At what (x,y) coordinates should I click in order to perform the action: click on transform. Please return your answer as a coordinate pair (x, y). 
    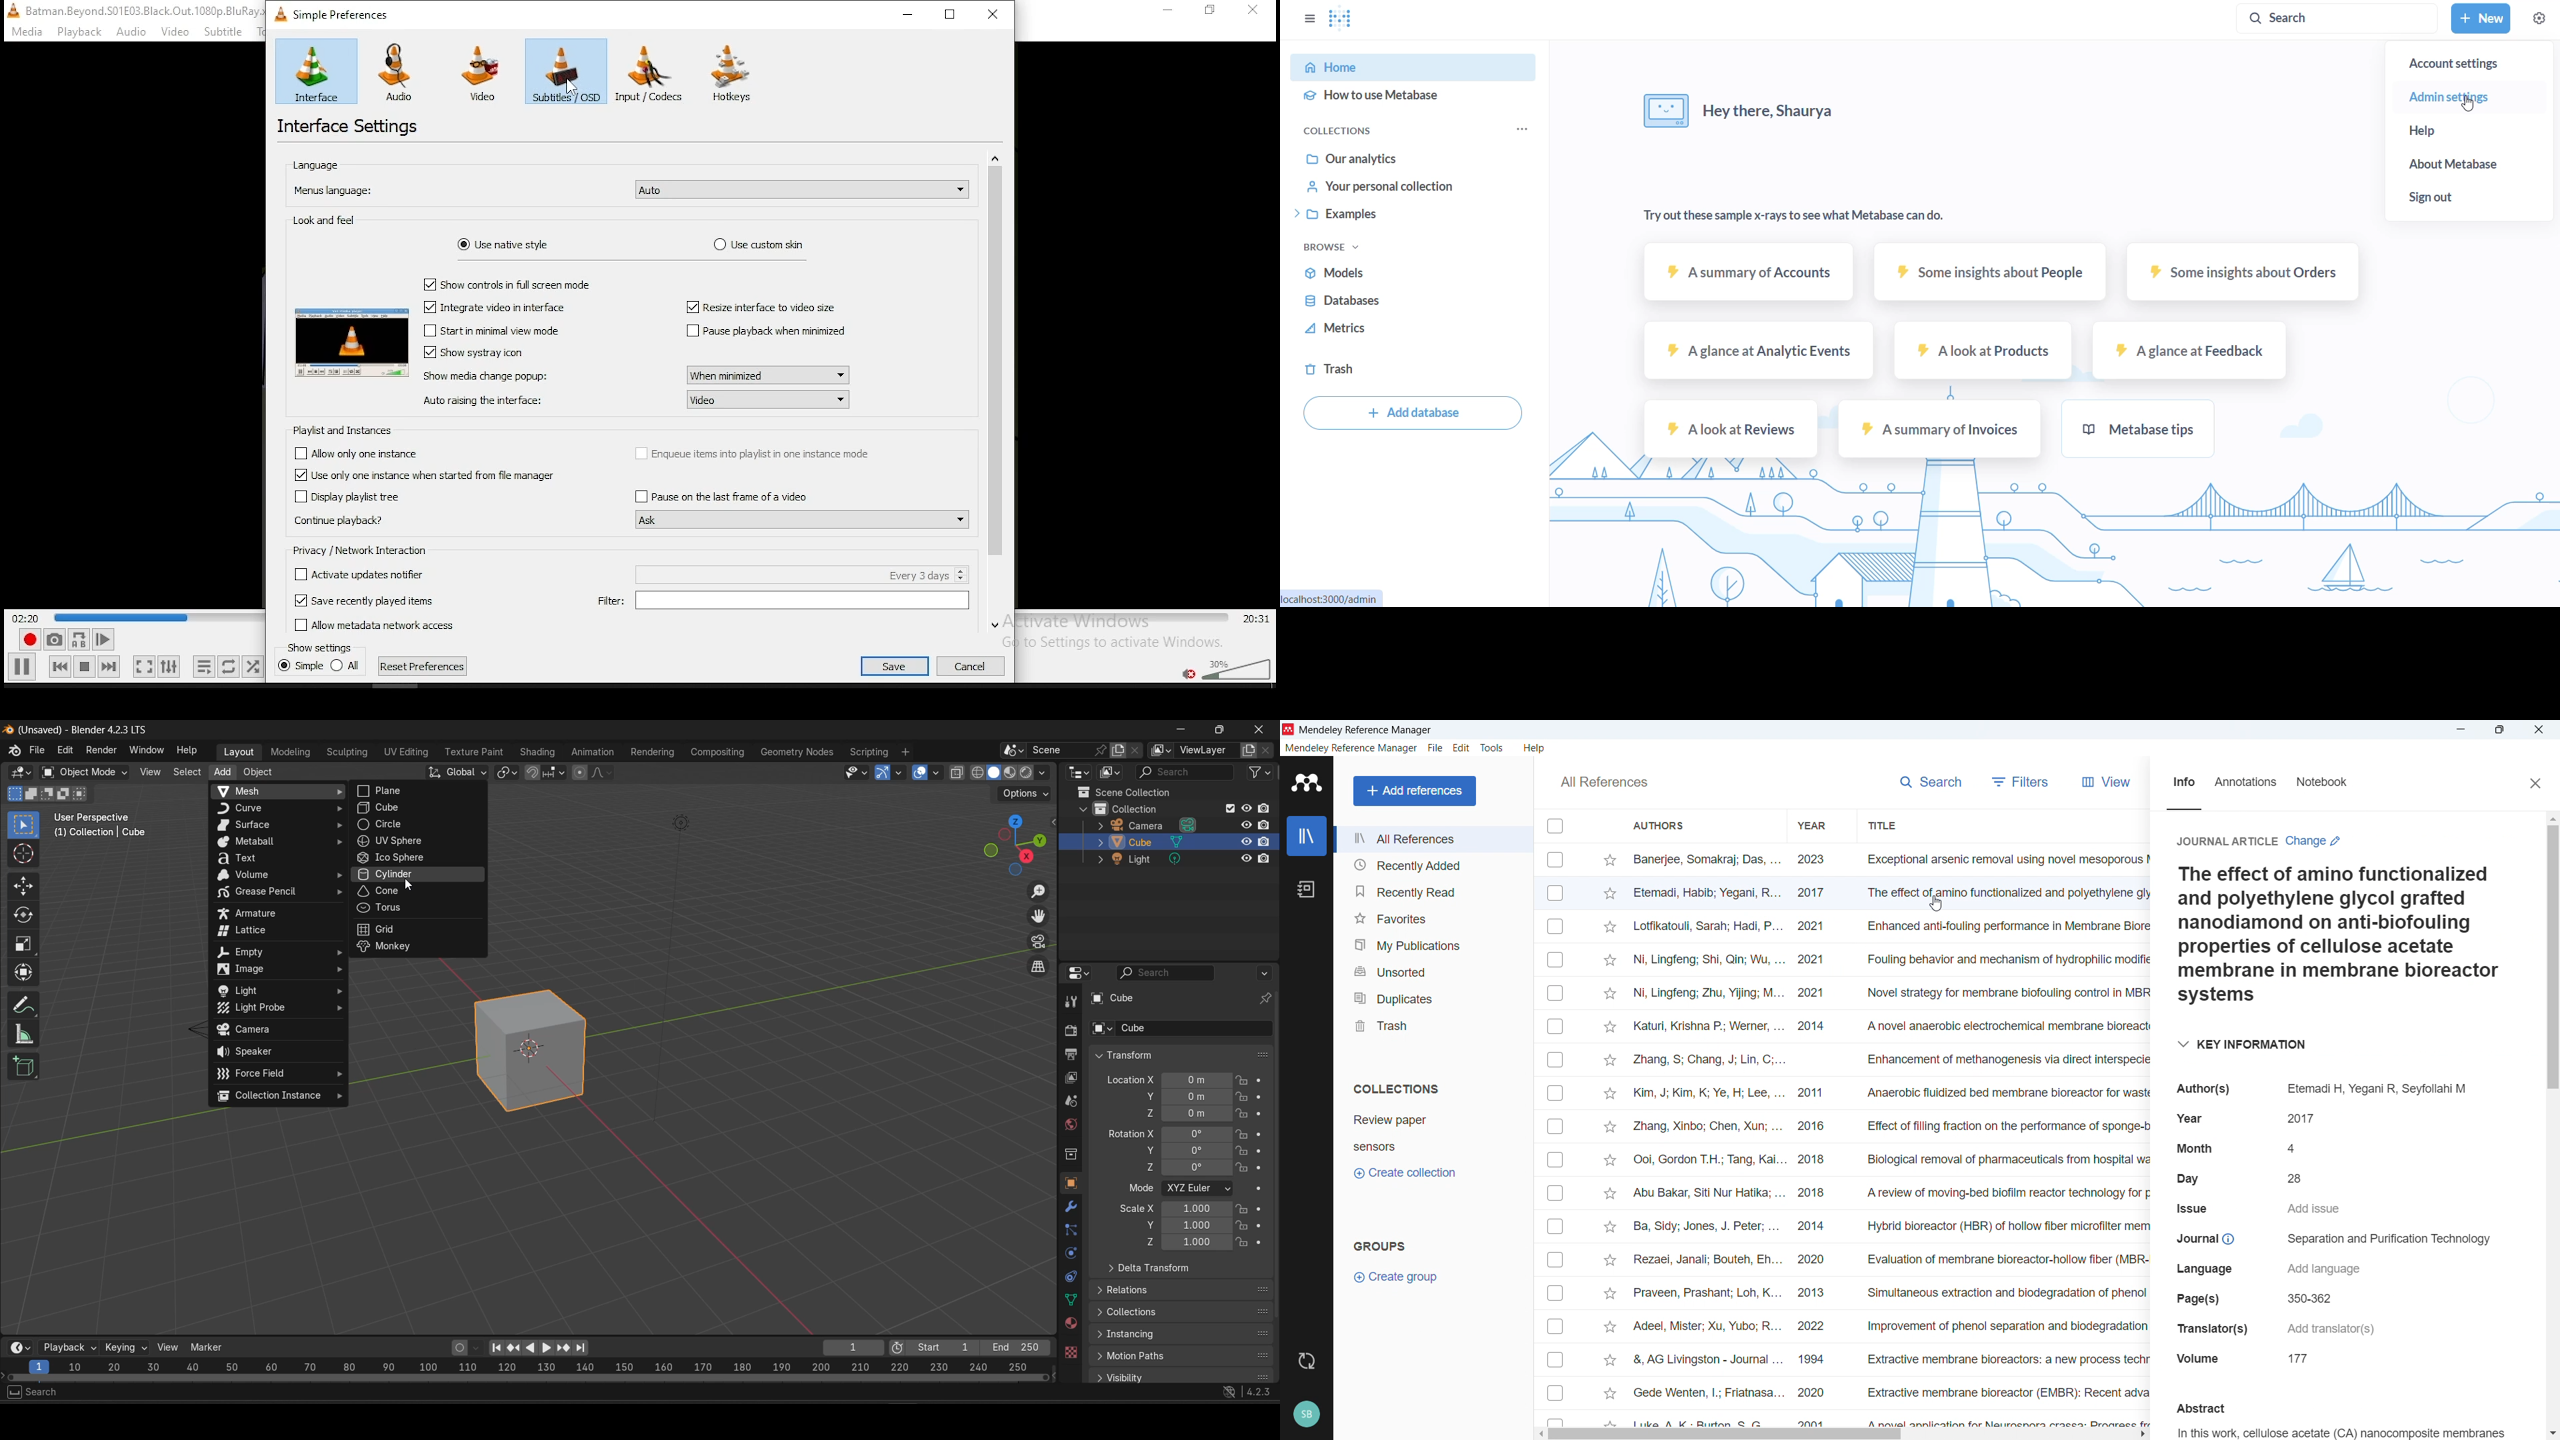
    Looking at the image, I should click on (25, 973).